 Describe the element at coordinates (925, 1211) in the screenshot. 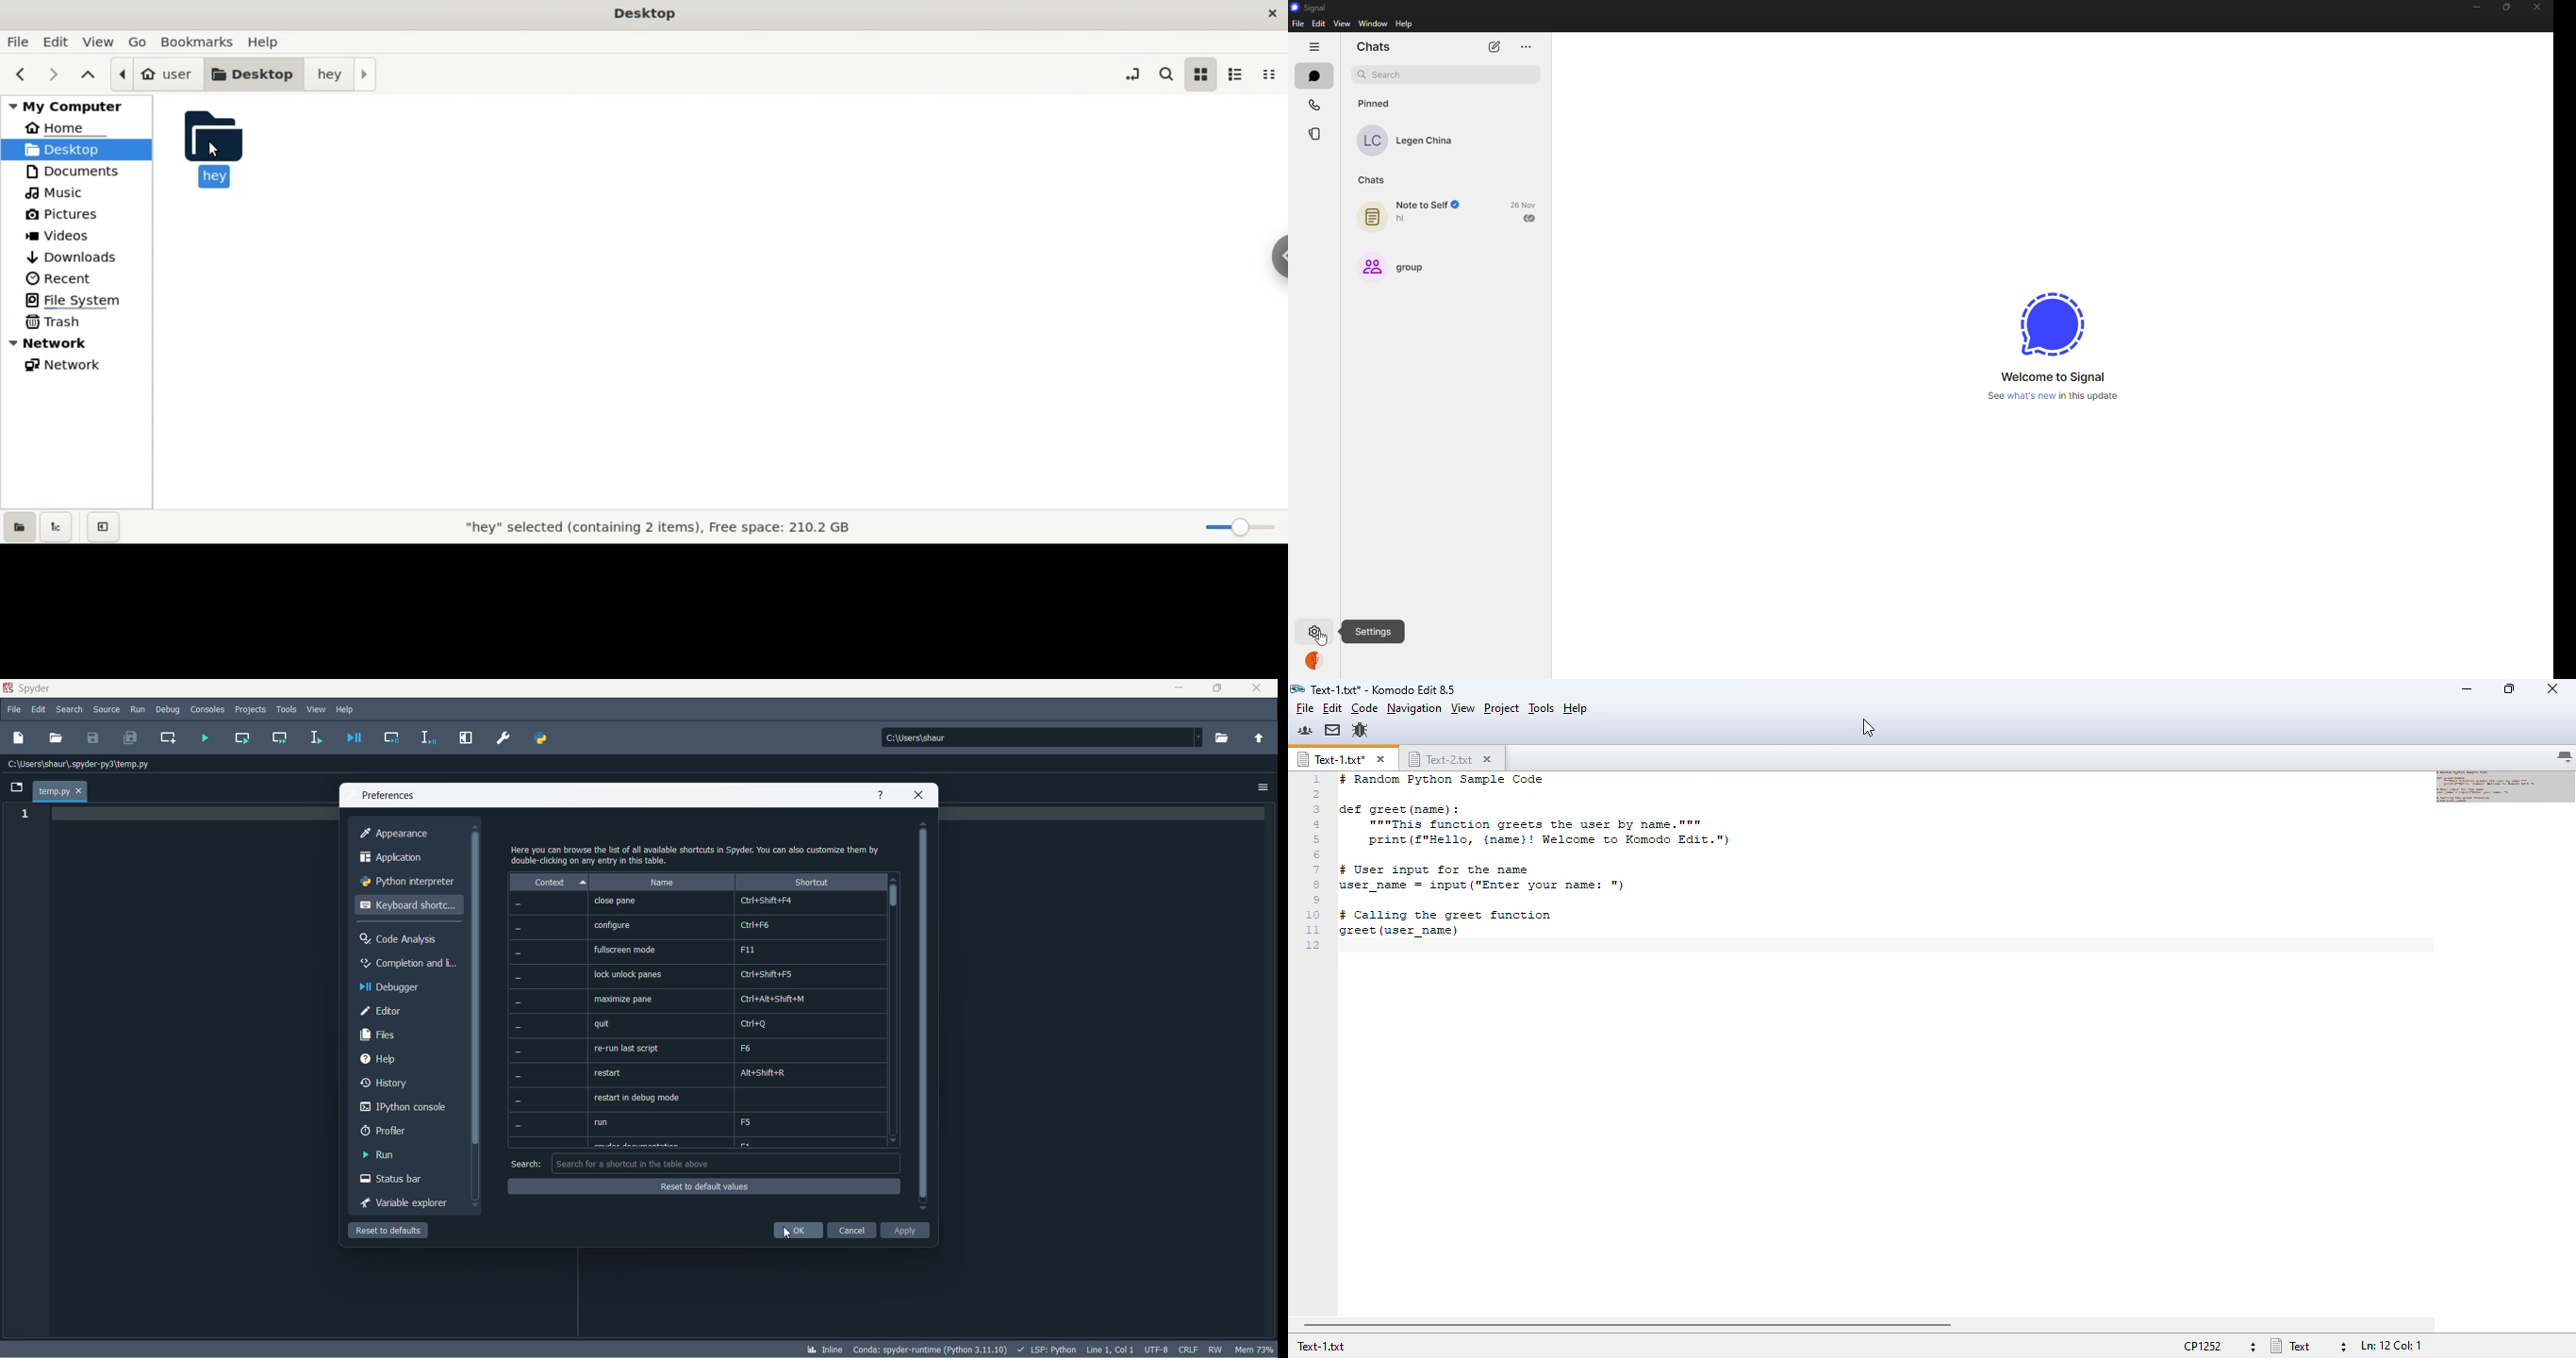

I see `move down` at that location.